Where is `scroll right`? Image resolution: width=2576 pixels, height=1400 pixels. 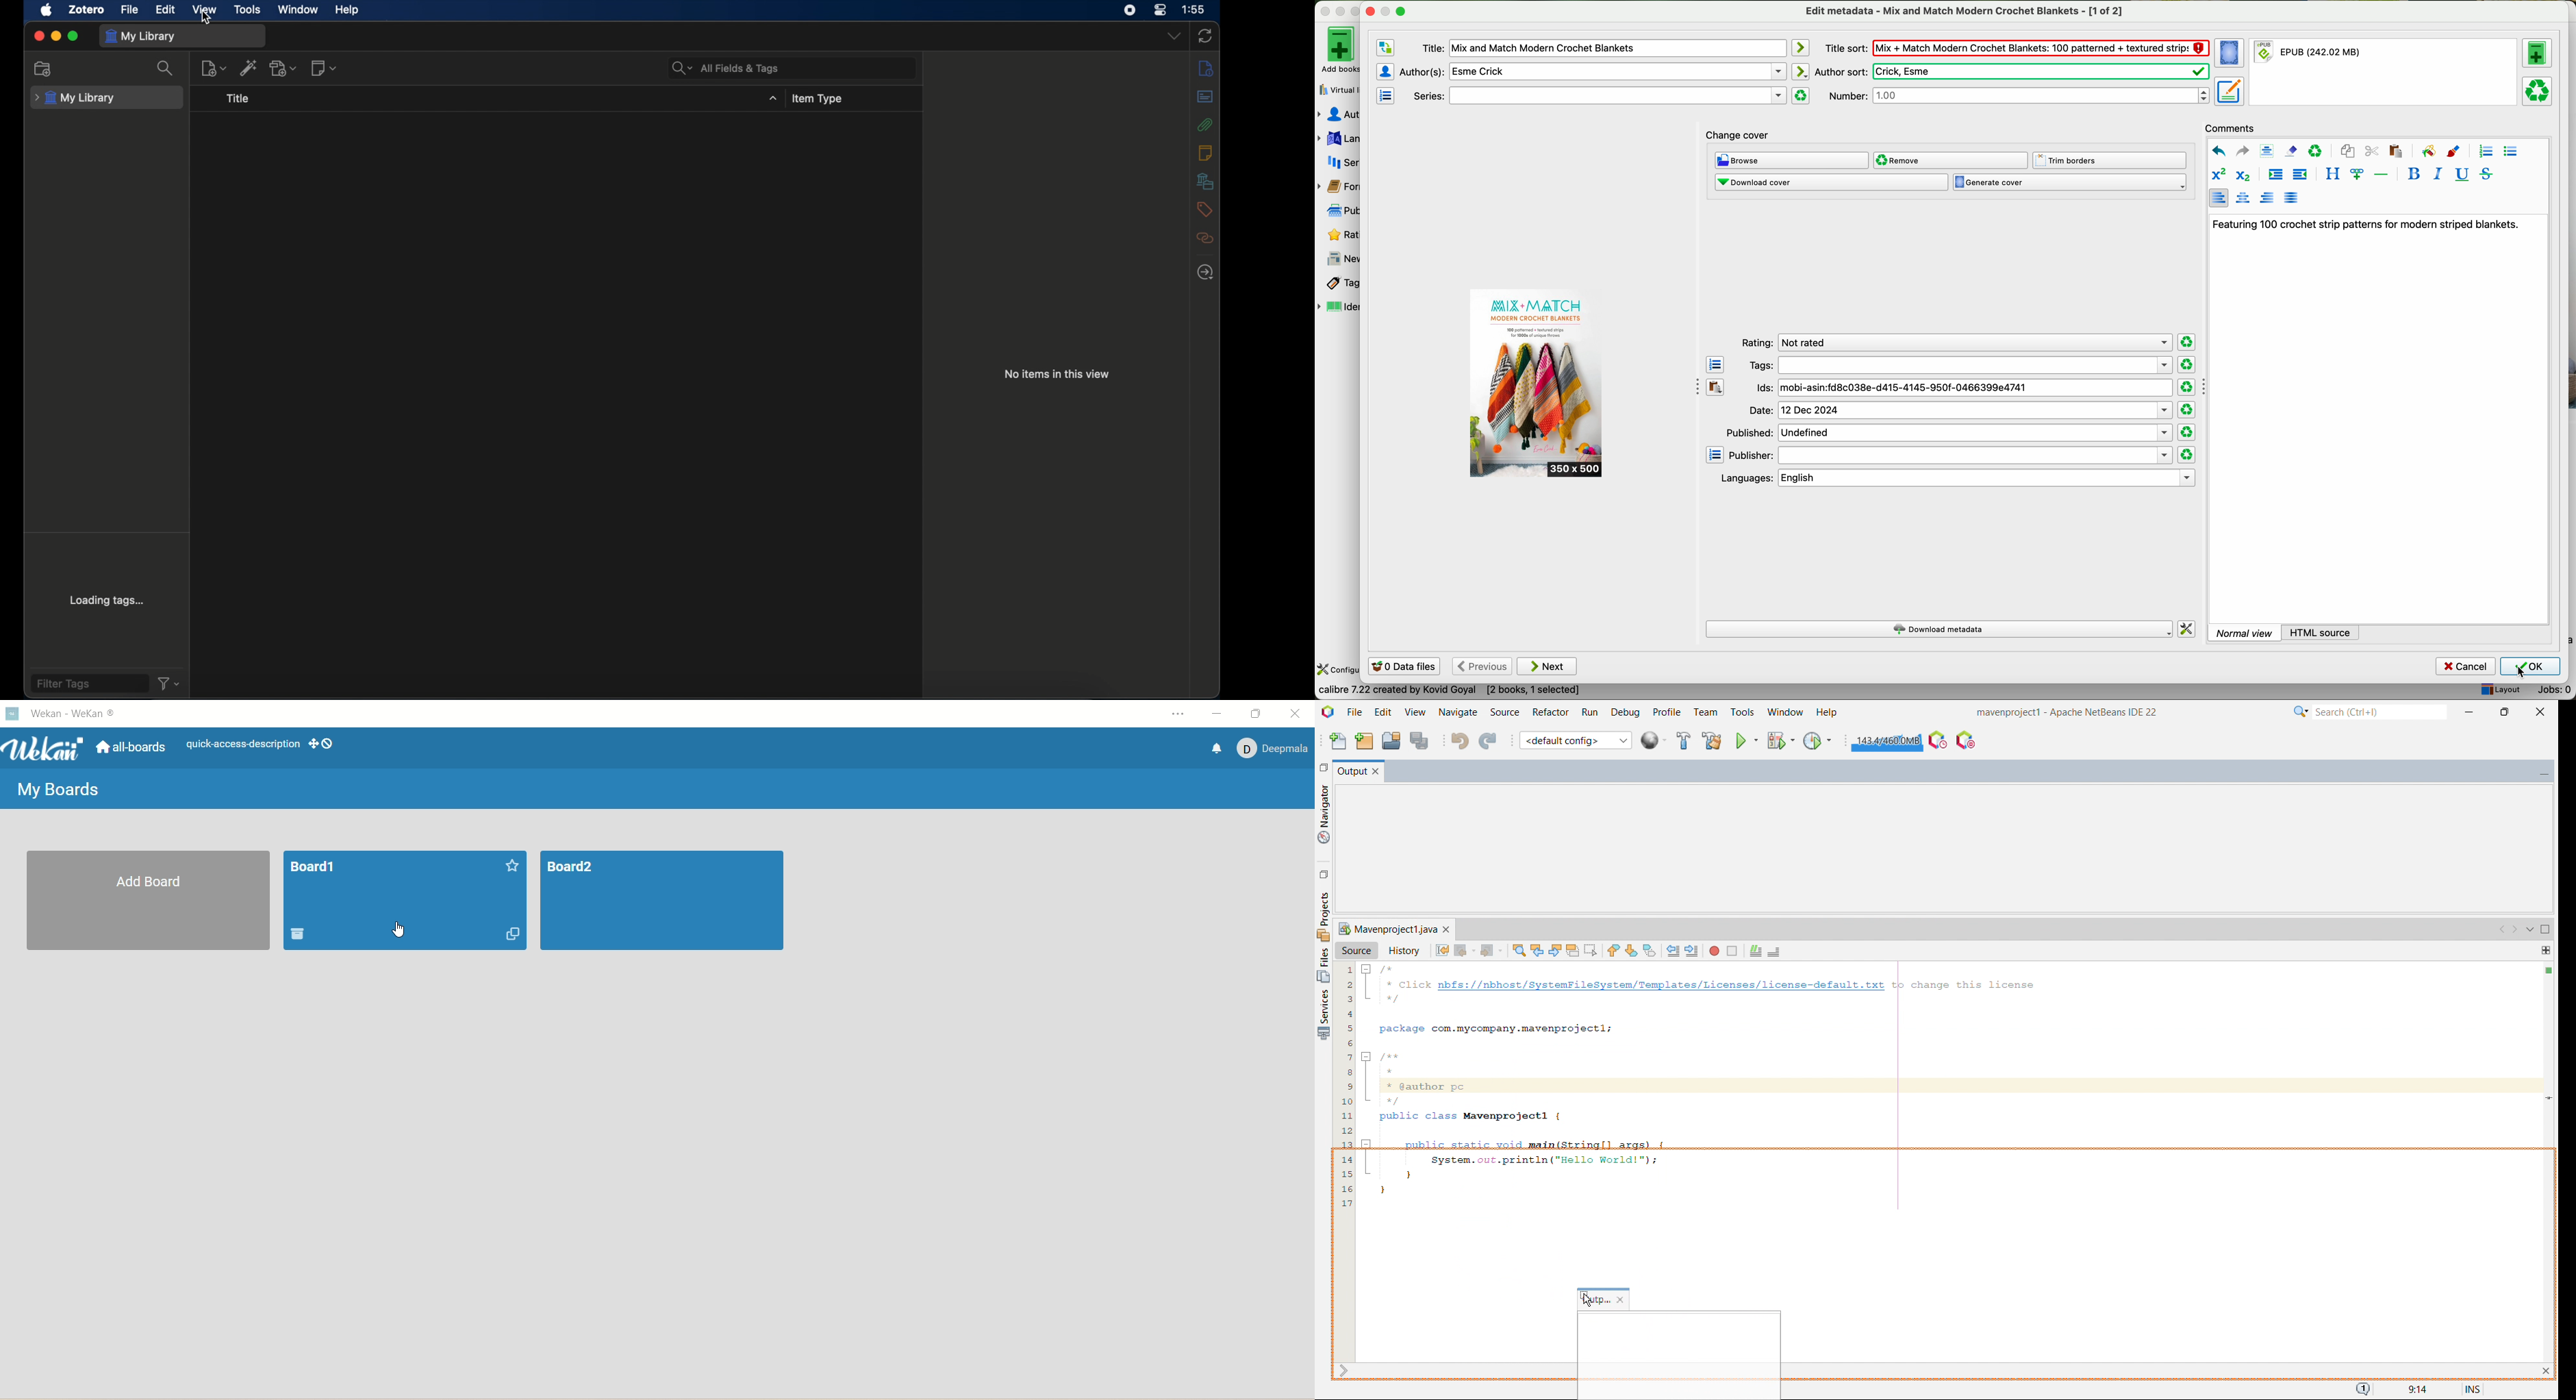 scroll right is located at coordinates (2515, 930).